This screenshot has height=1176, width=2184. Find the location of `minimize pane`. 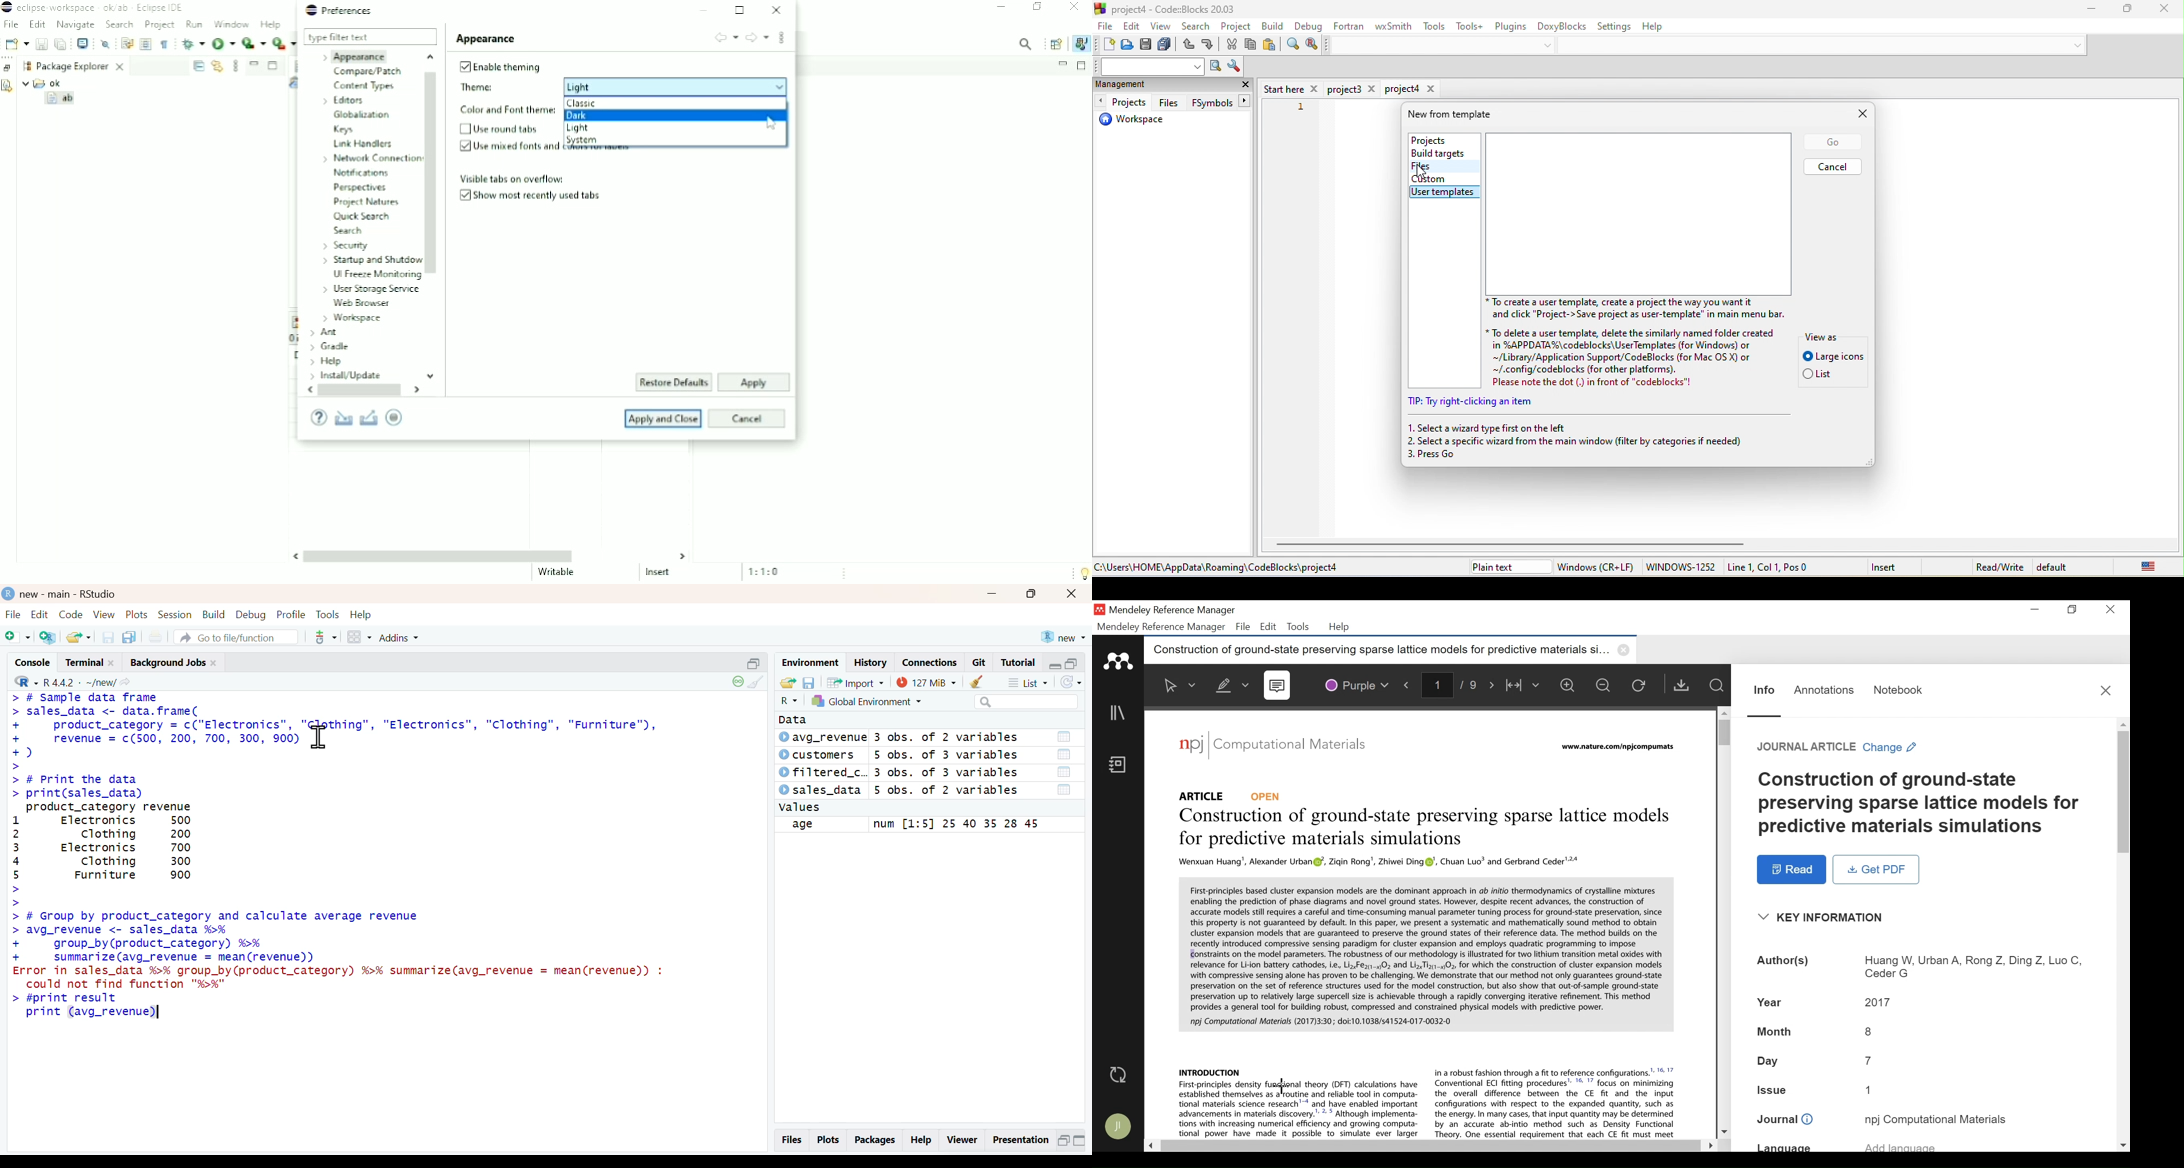

minimize pane is located at coordinates (1056, 665).